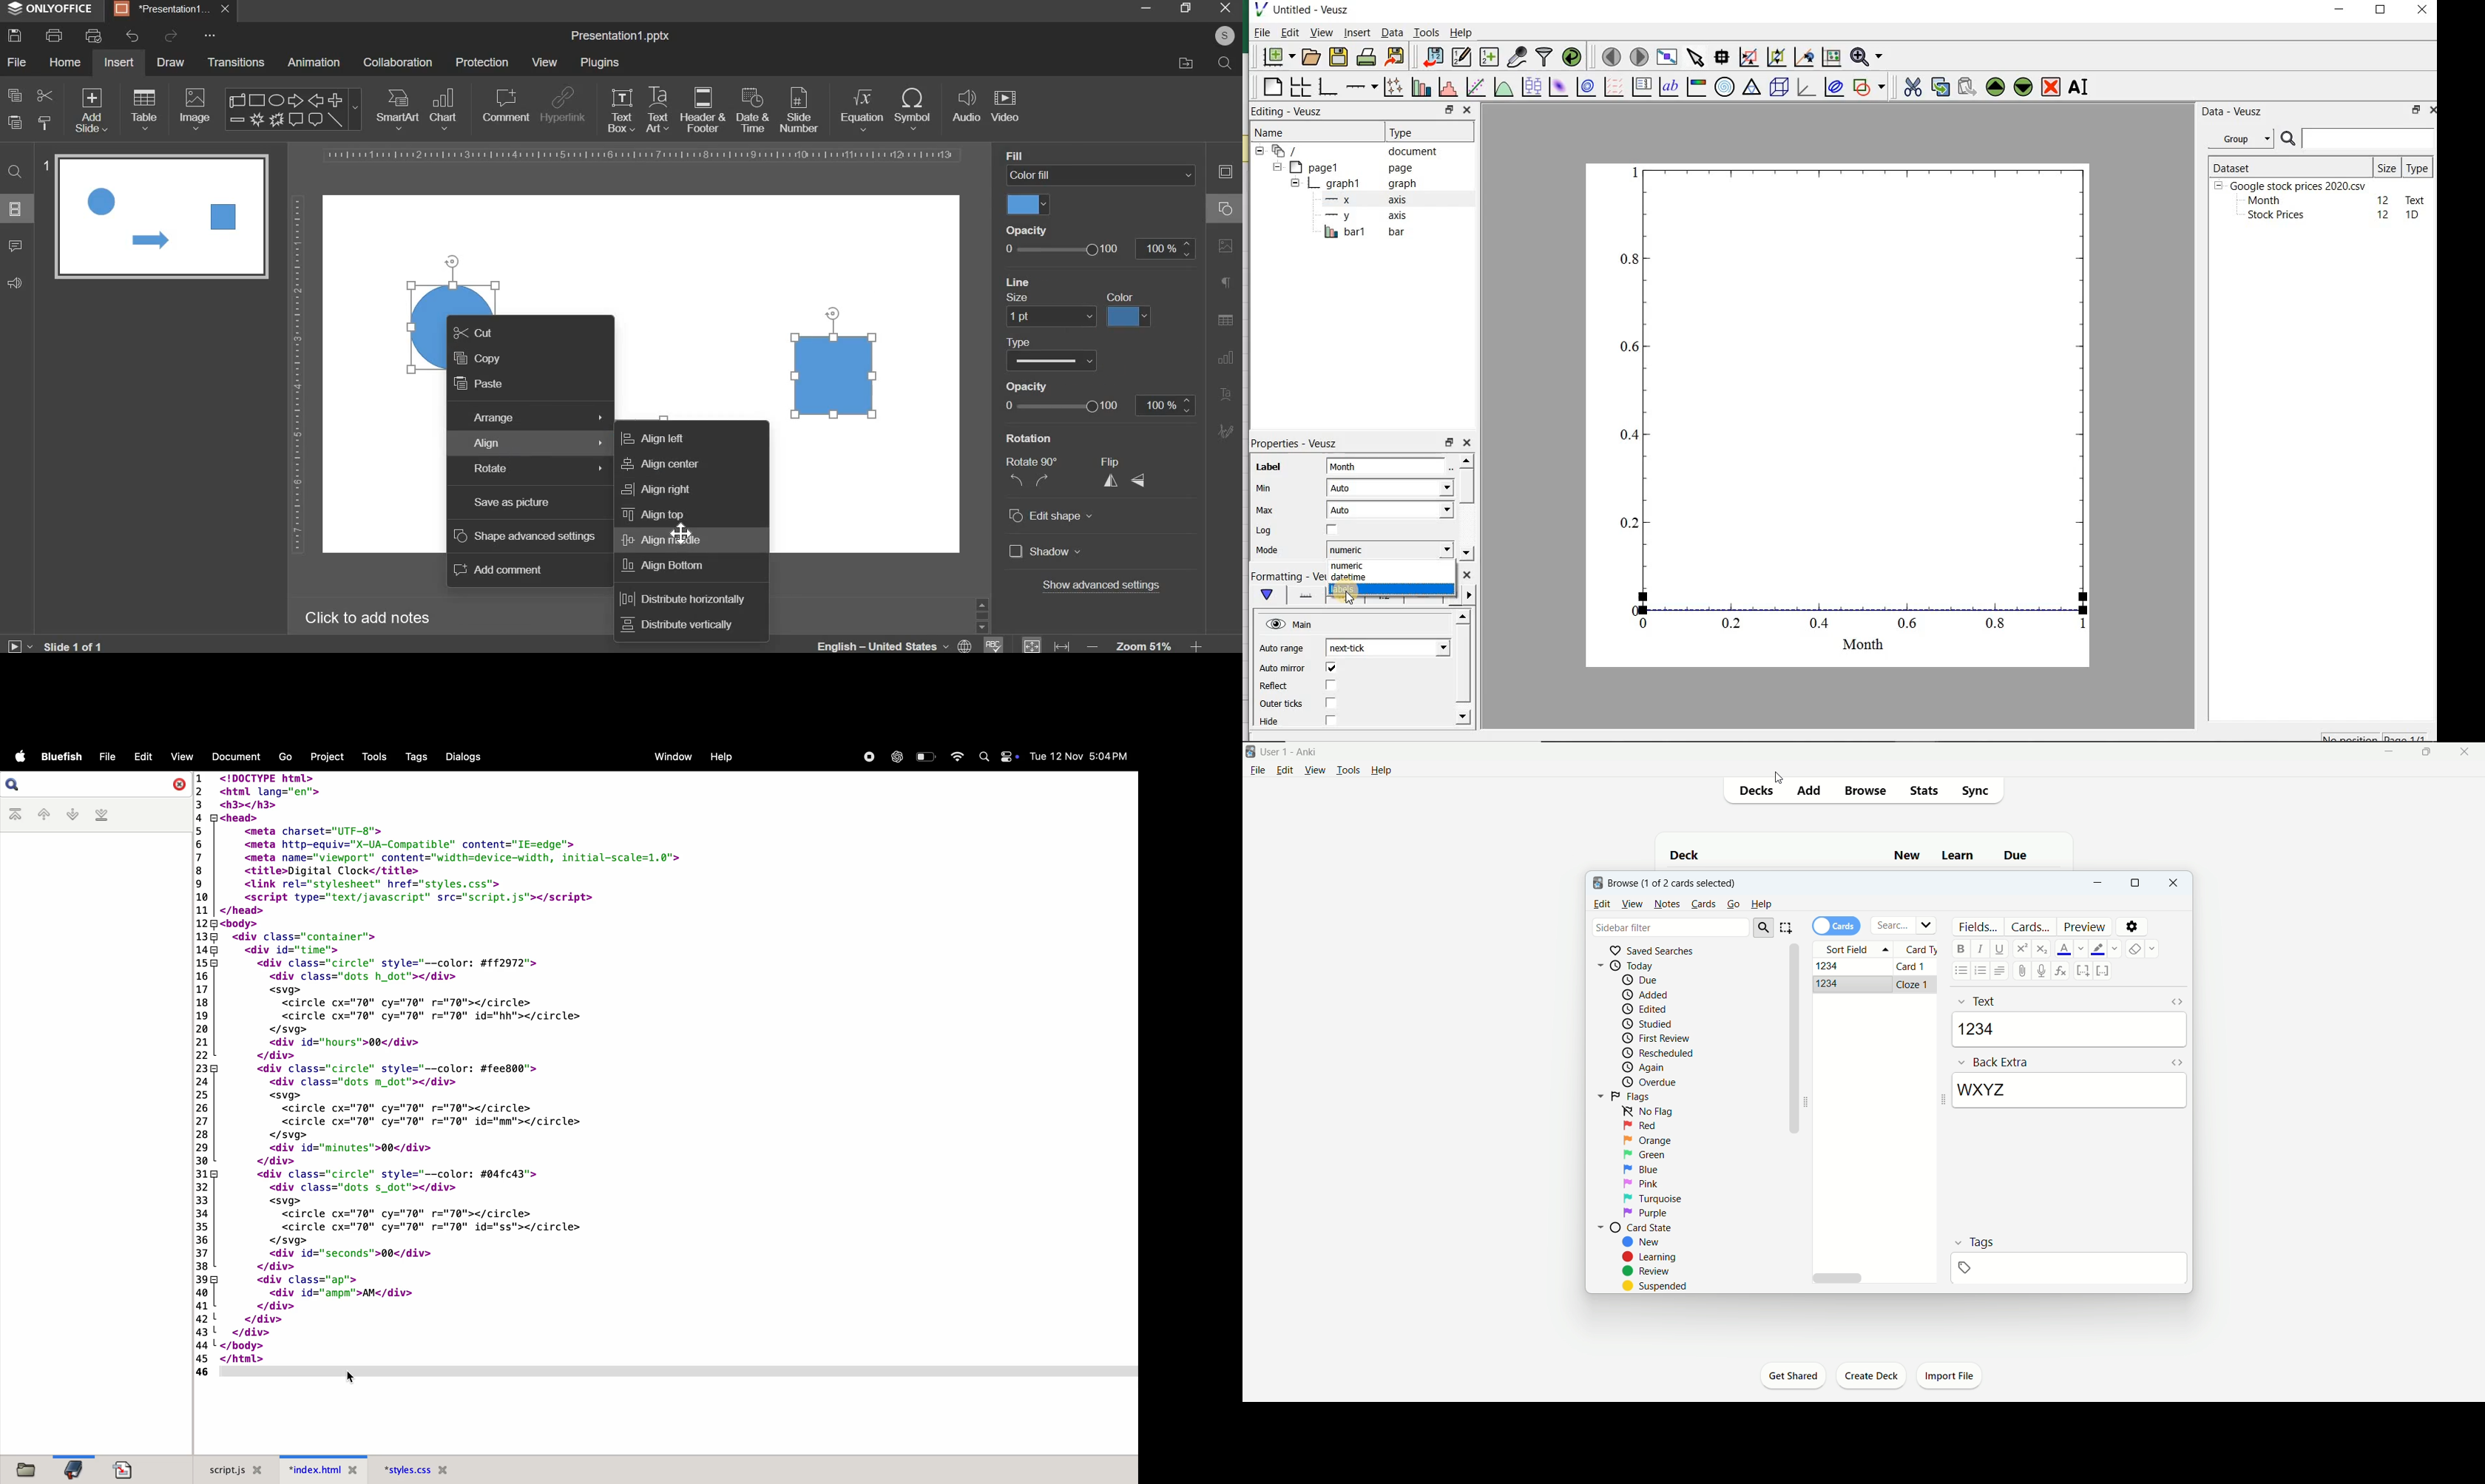 The width and height of the screenshot is (2492, 1484). What do you see at coordinates (1851, 949) in the screenshot?
I see `sort field` at bounding box center [1851, 949].